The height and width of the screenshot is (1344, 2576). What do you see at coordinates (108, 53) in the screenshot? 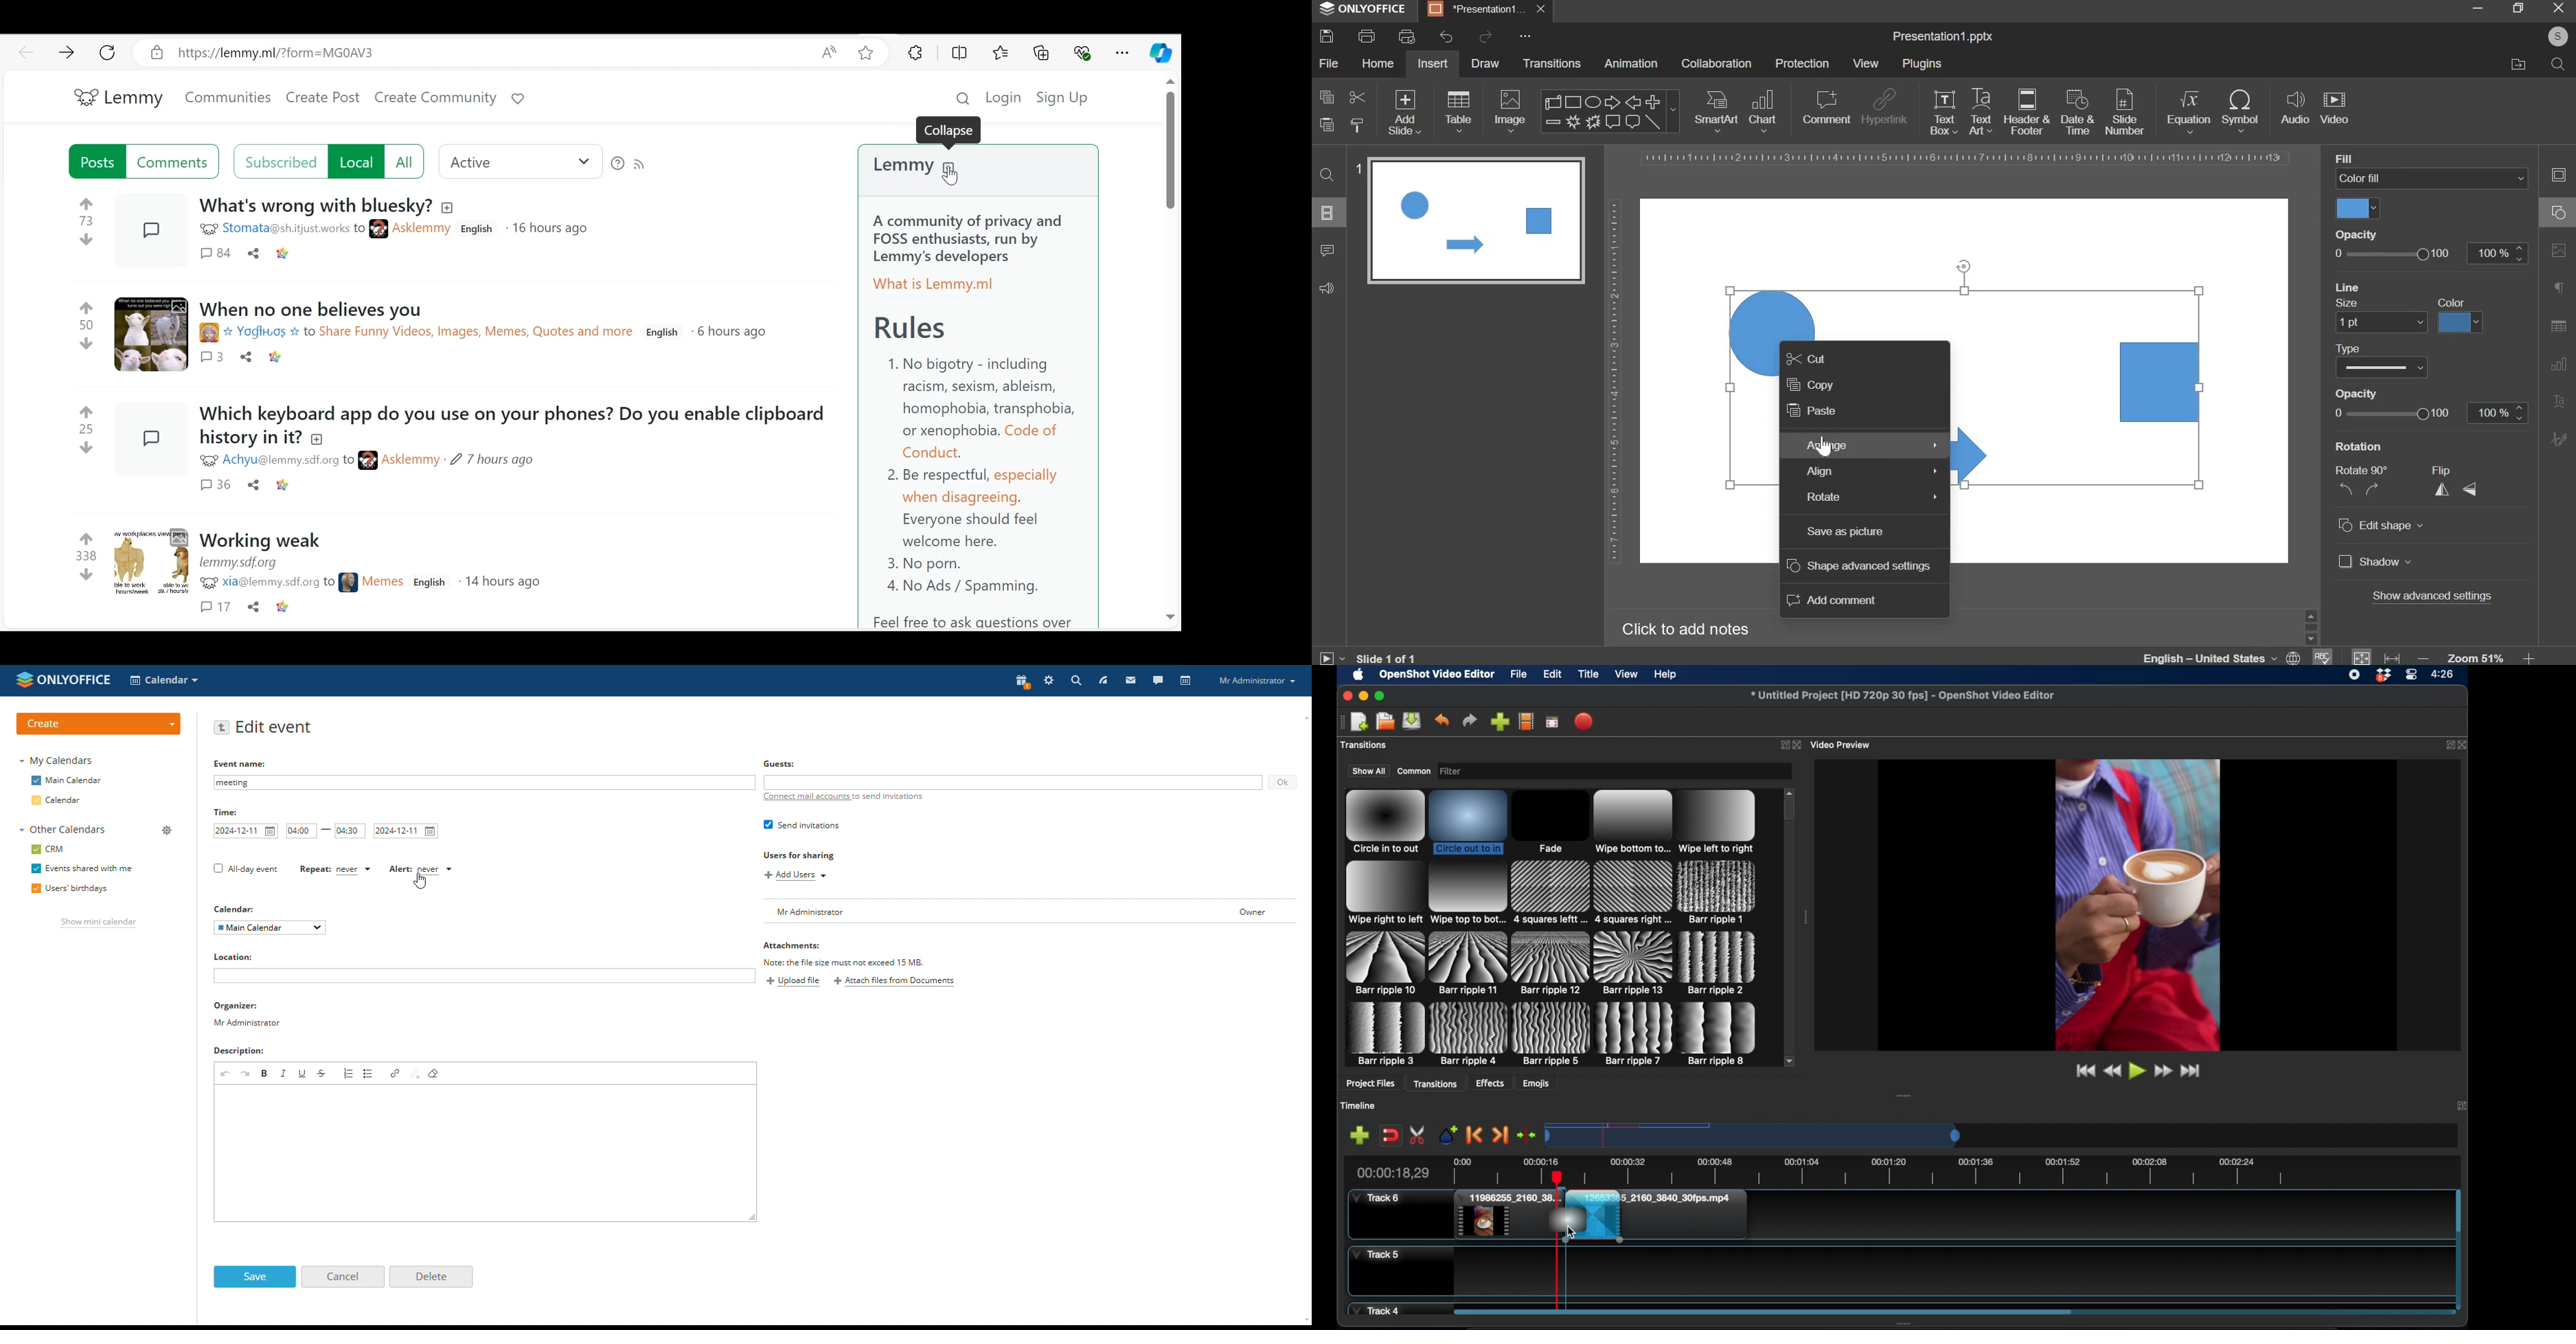
I see `Refresh` at bounding box center [108, 53].